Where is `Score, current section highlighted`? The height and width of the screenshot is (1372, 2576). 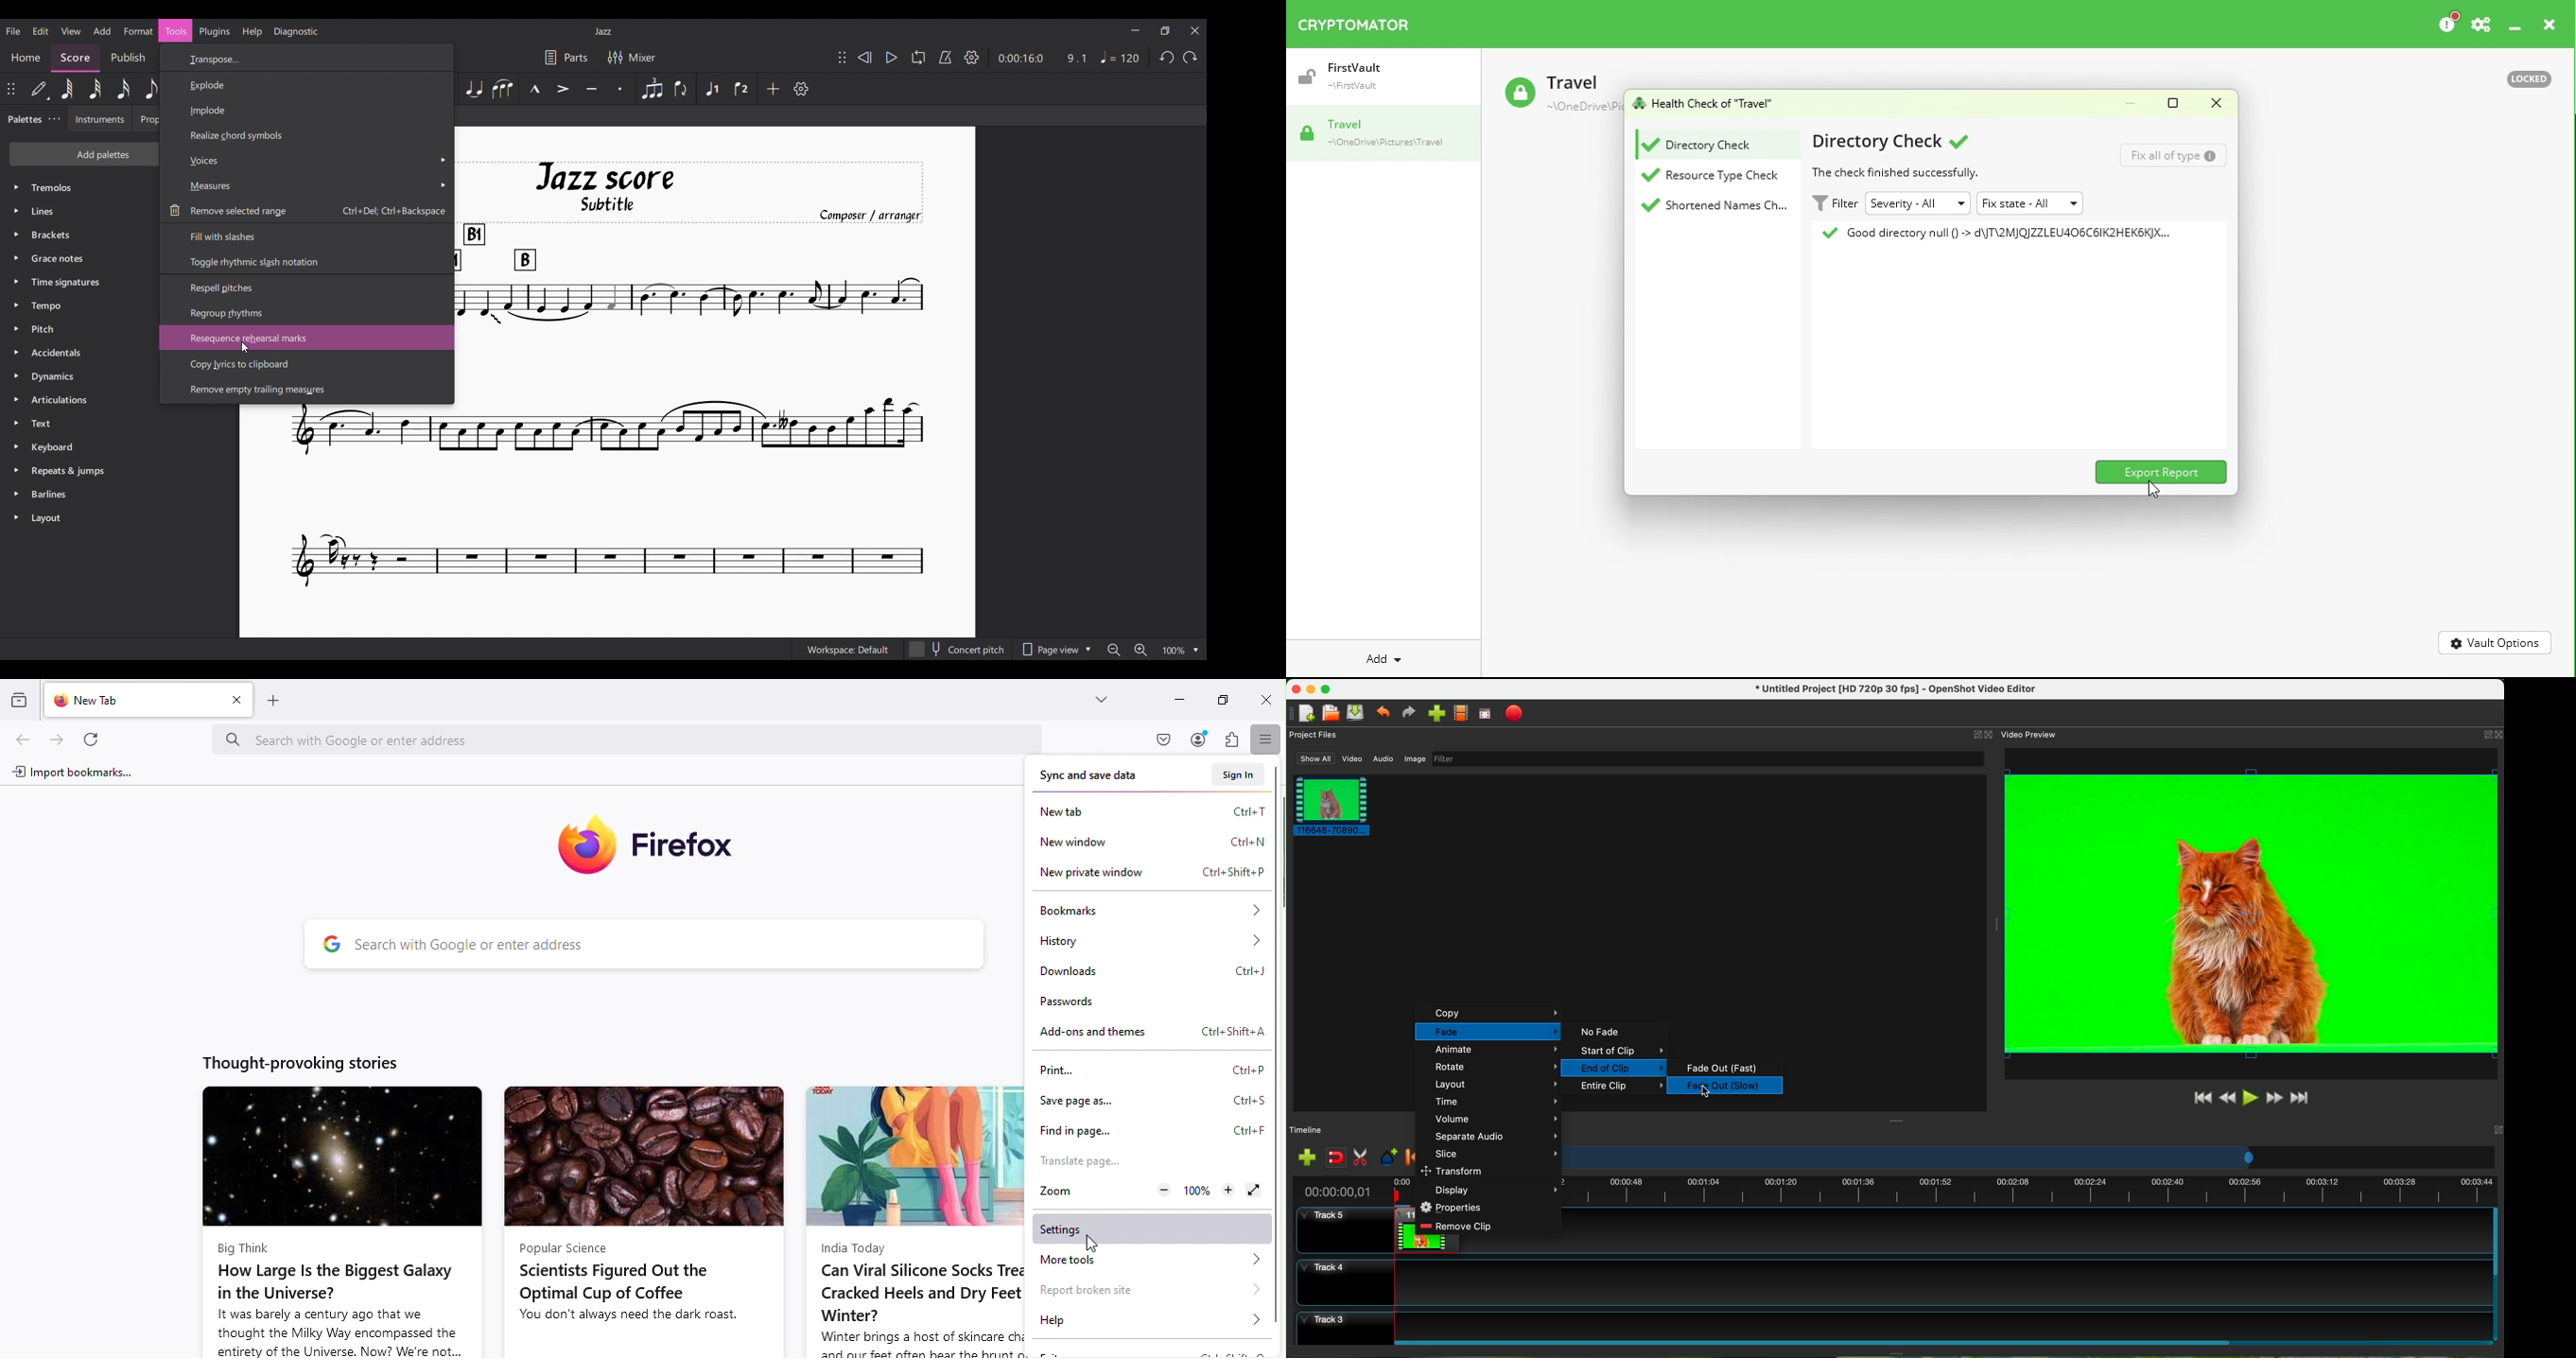 Score, current section highlighted is located at coordinates (75, 58).